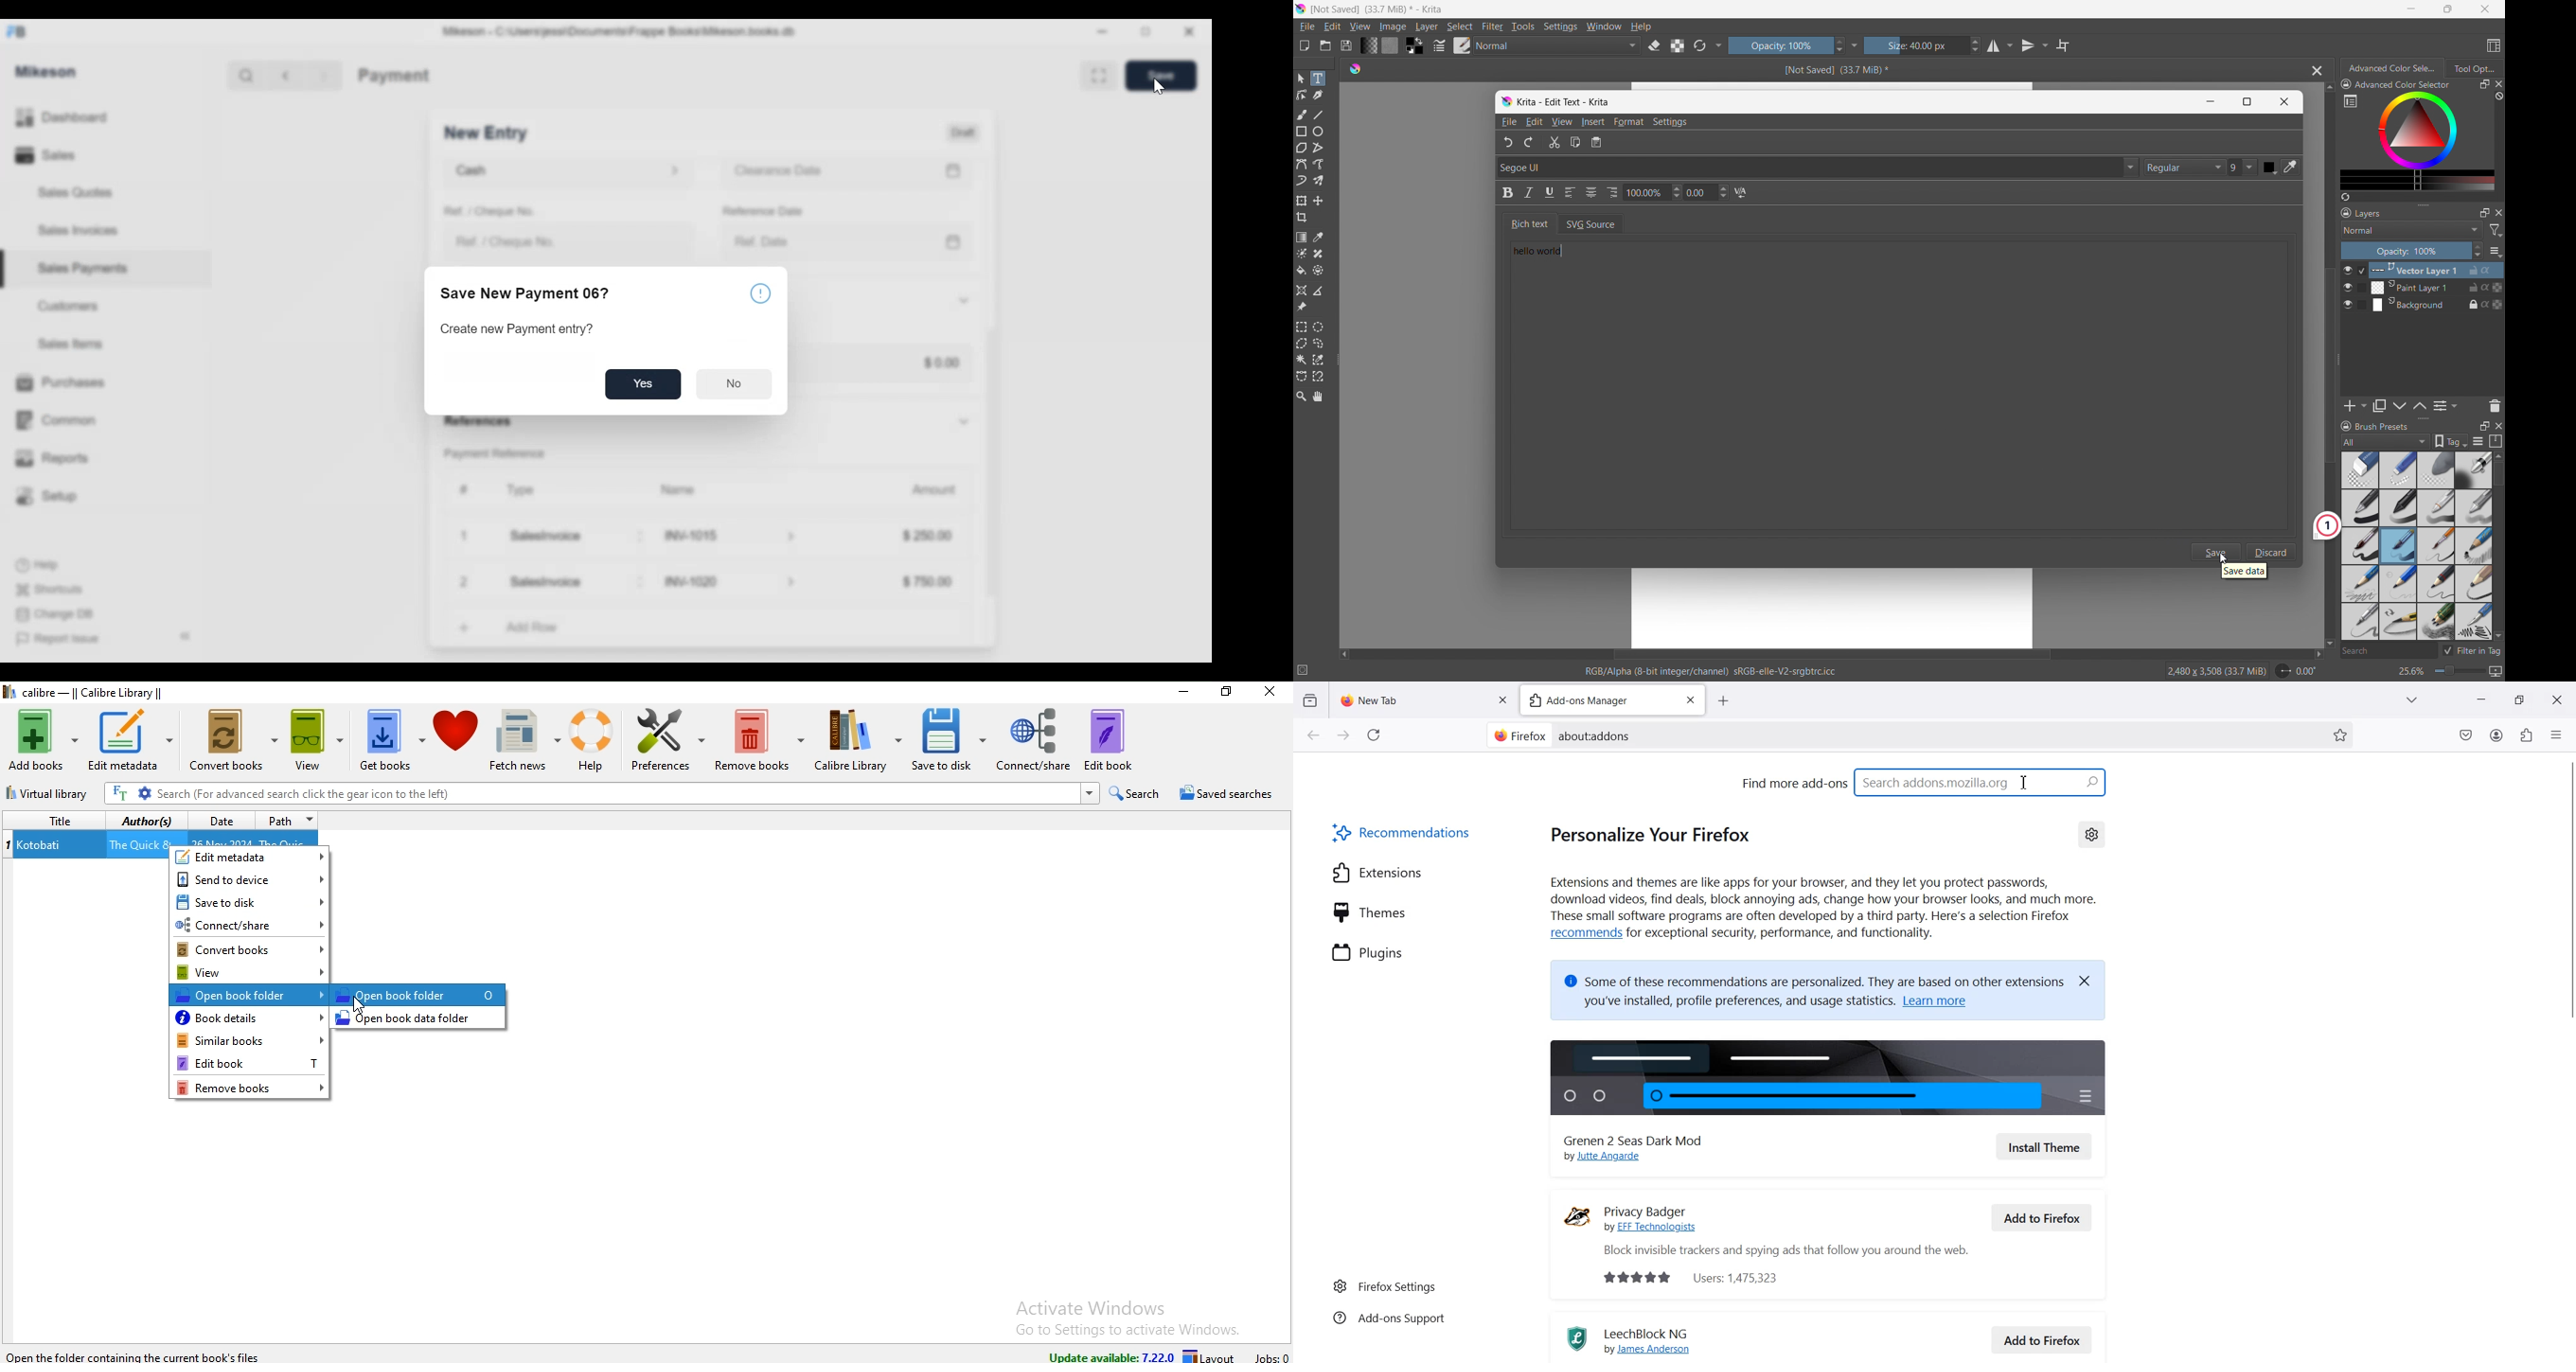  I want to click on icon, so click(761, 292).